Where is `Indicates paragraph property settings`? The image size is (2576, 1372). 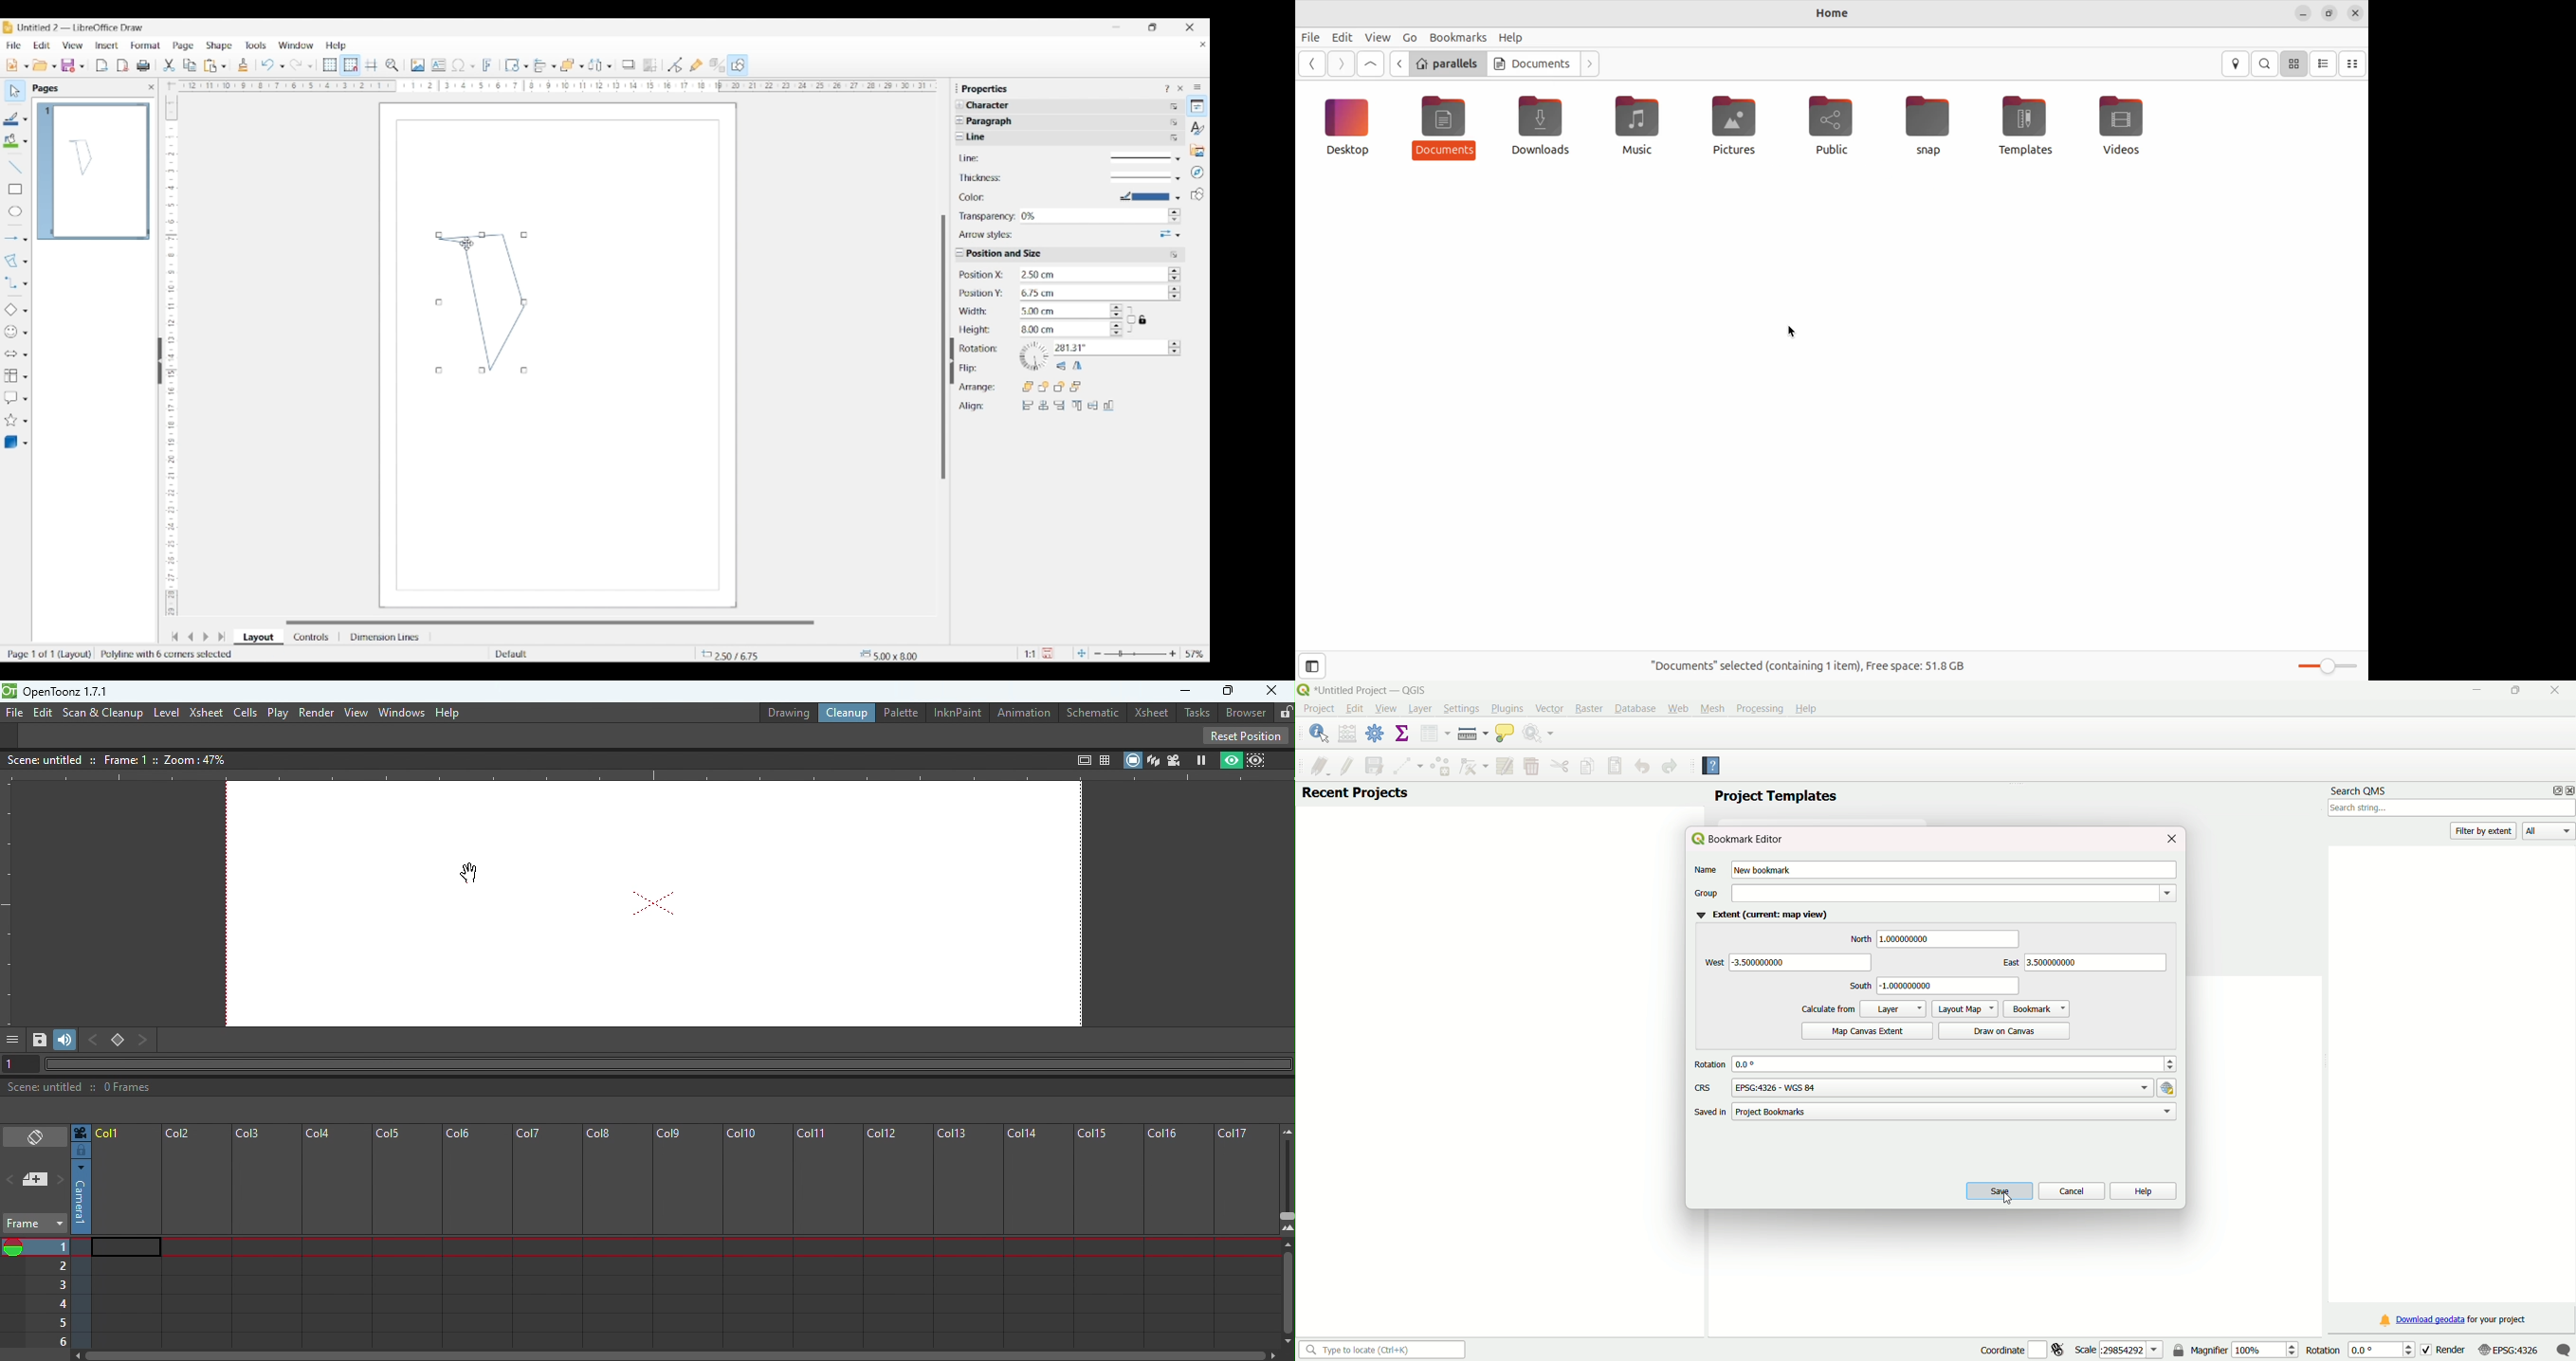
Indicates paragraph property settings is located at coordinates (993, 122).